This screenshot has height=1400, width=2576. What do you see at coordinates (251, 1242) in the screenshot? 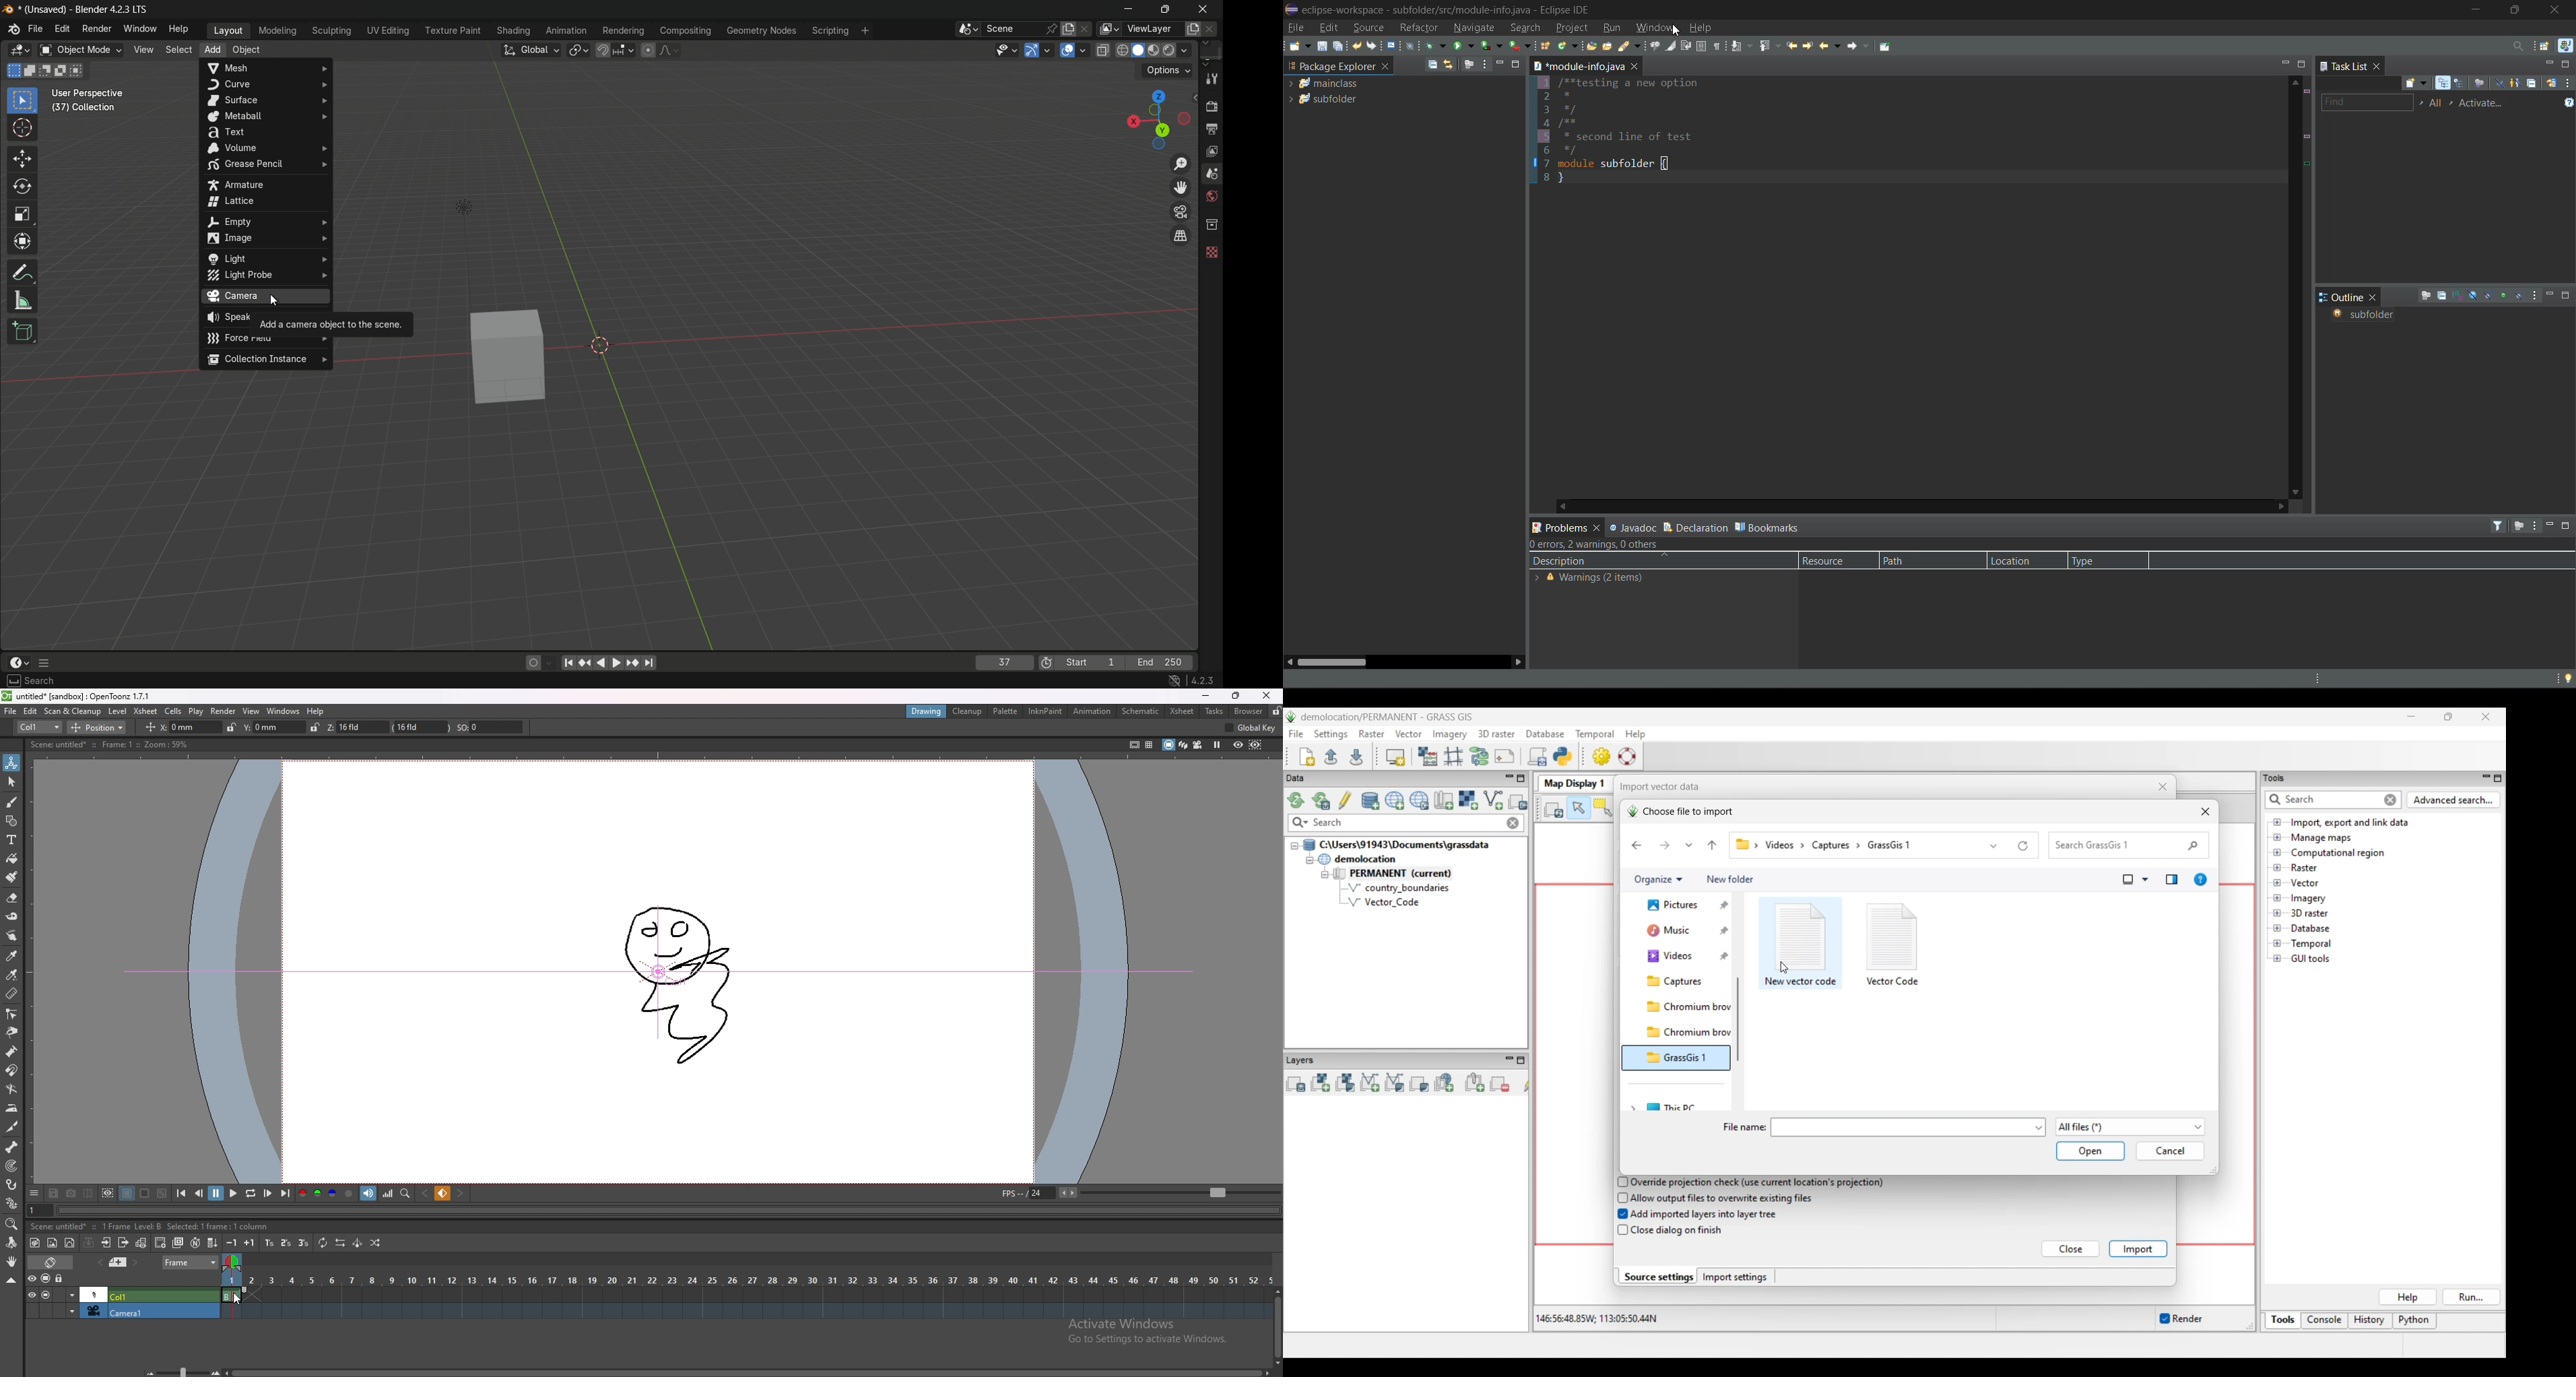
I see `increase step` at bounding box center [251, 1242].